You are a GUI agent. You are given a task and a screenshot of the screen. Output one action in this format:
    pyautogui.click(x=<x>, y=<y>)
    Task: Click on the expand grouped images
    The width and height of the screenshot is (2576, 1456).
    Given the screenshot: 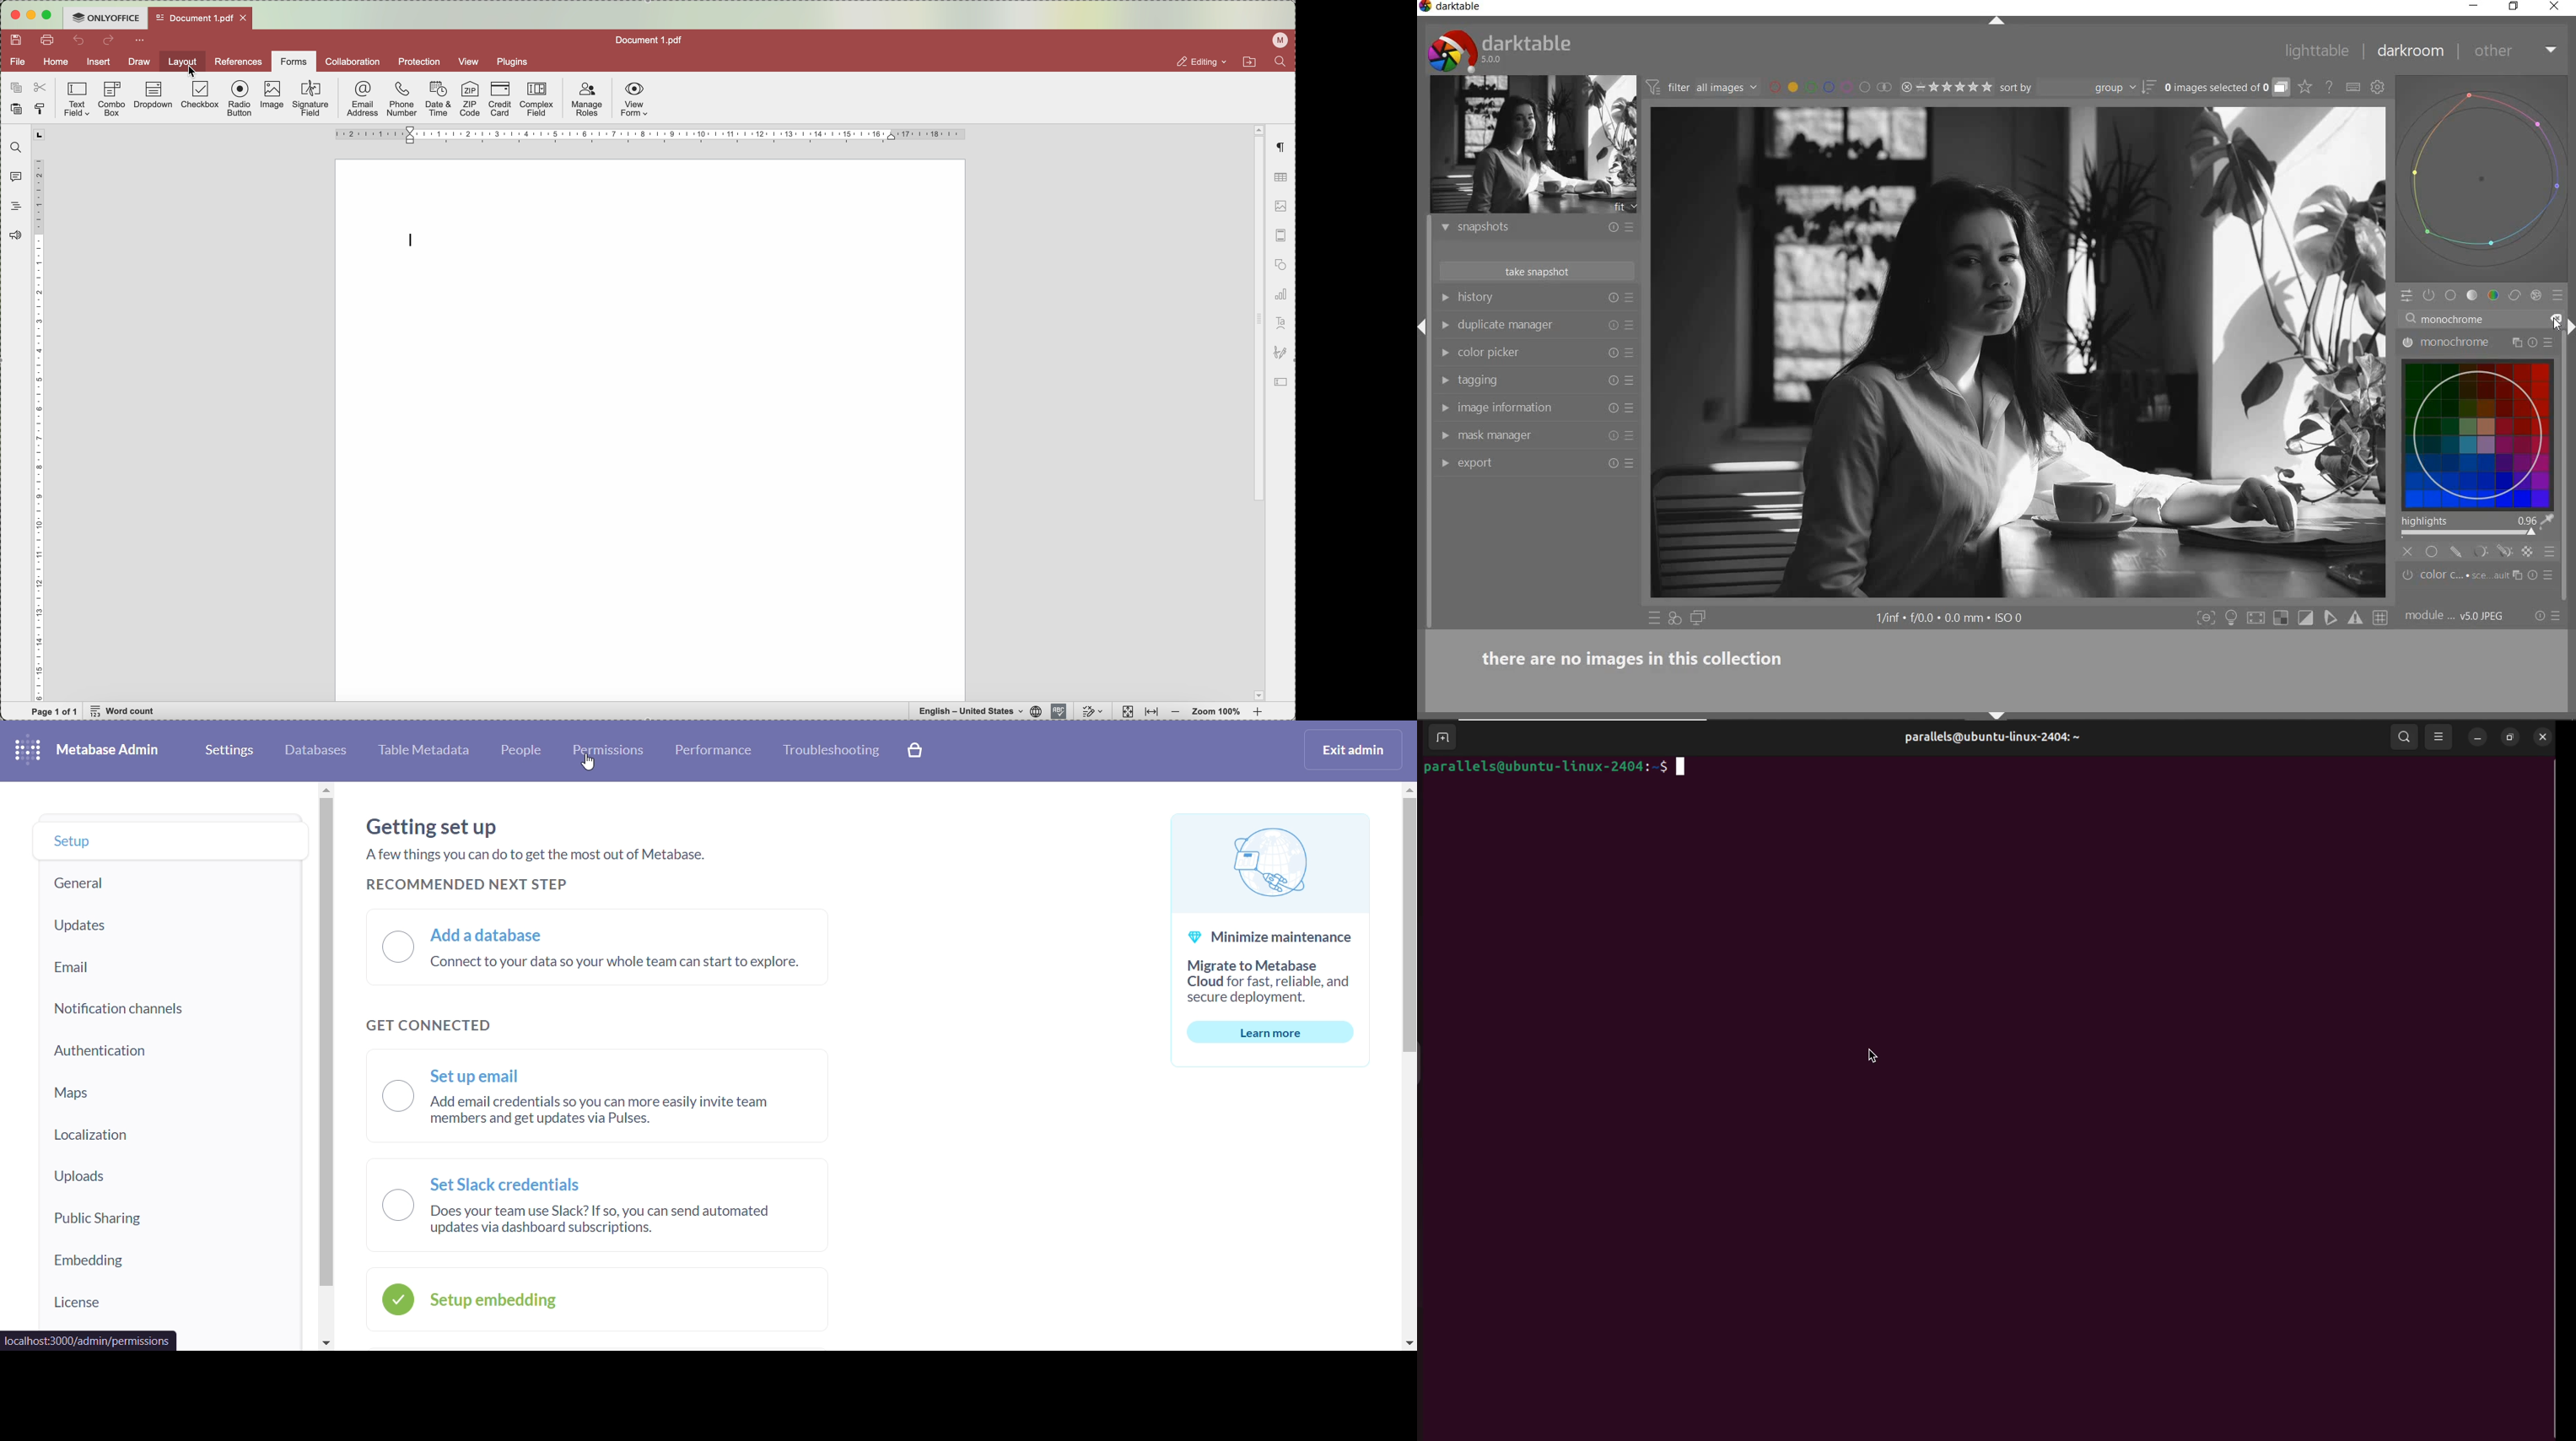 What is the action you would take?
    pyautogui.click(x=2226, y=88)
    